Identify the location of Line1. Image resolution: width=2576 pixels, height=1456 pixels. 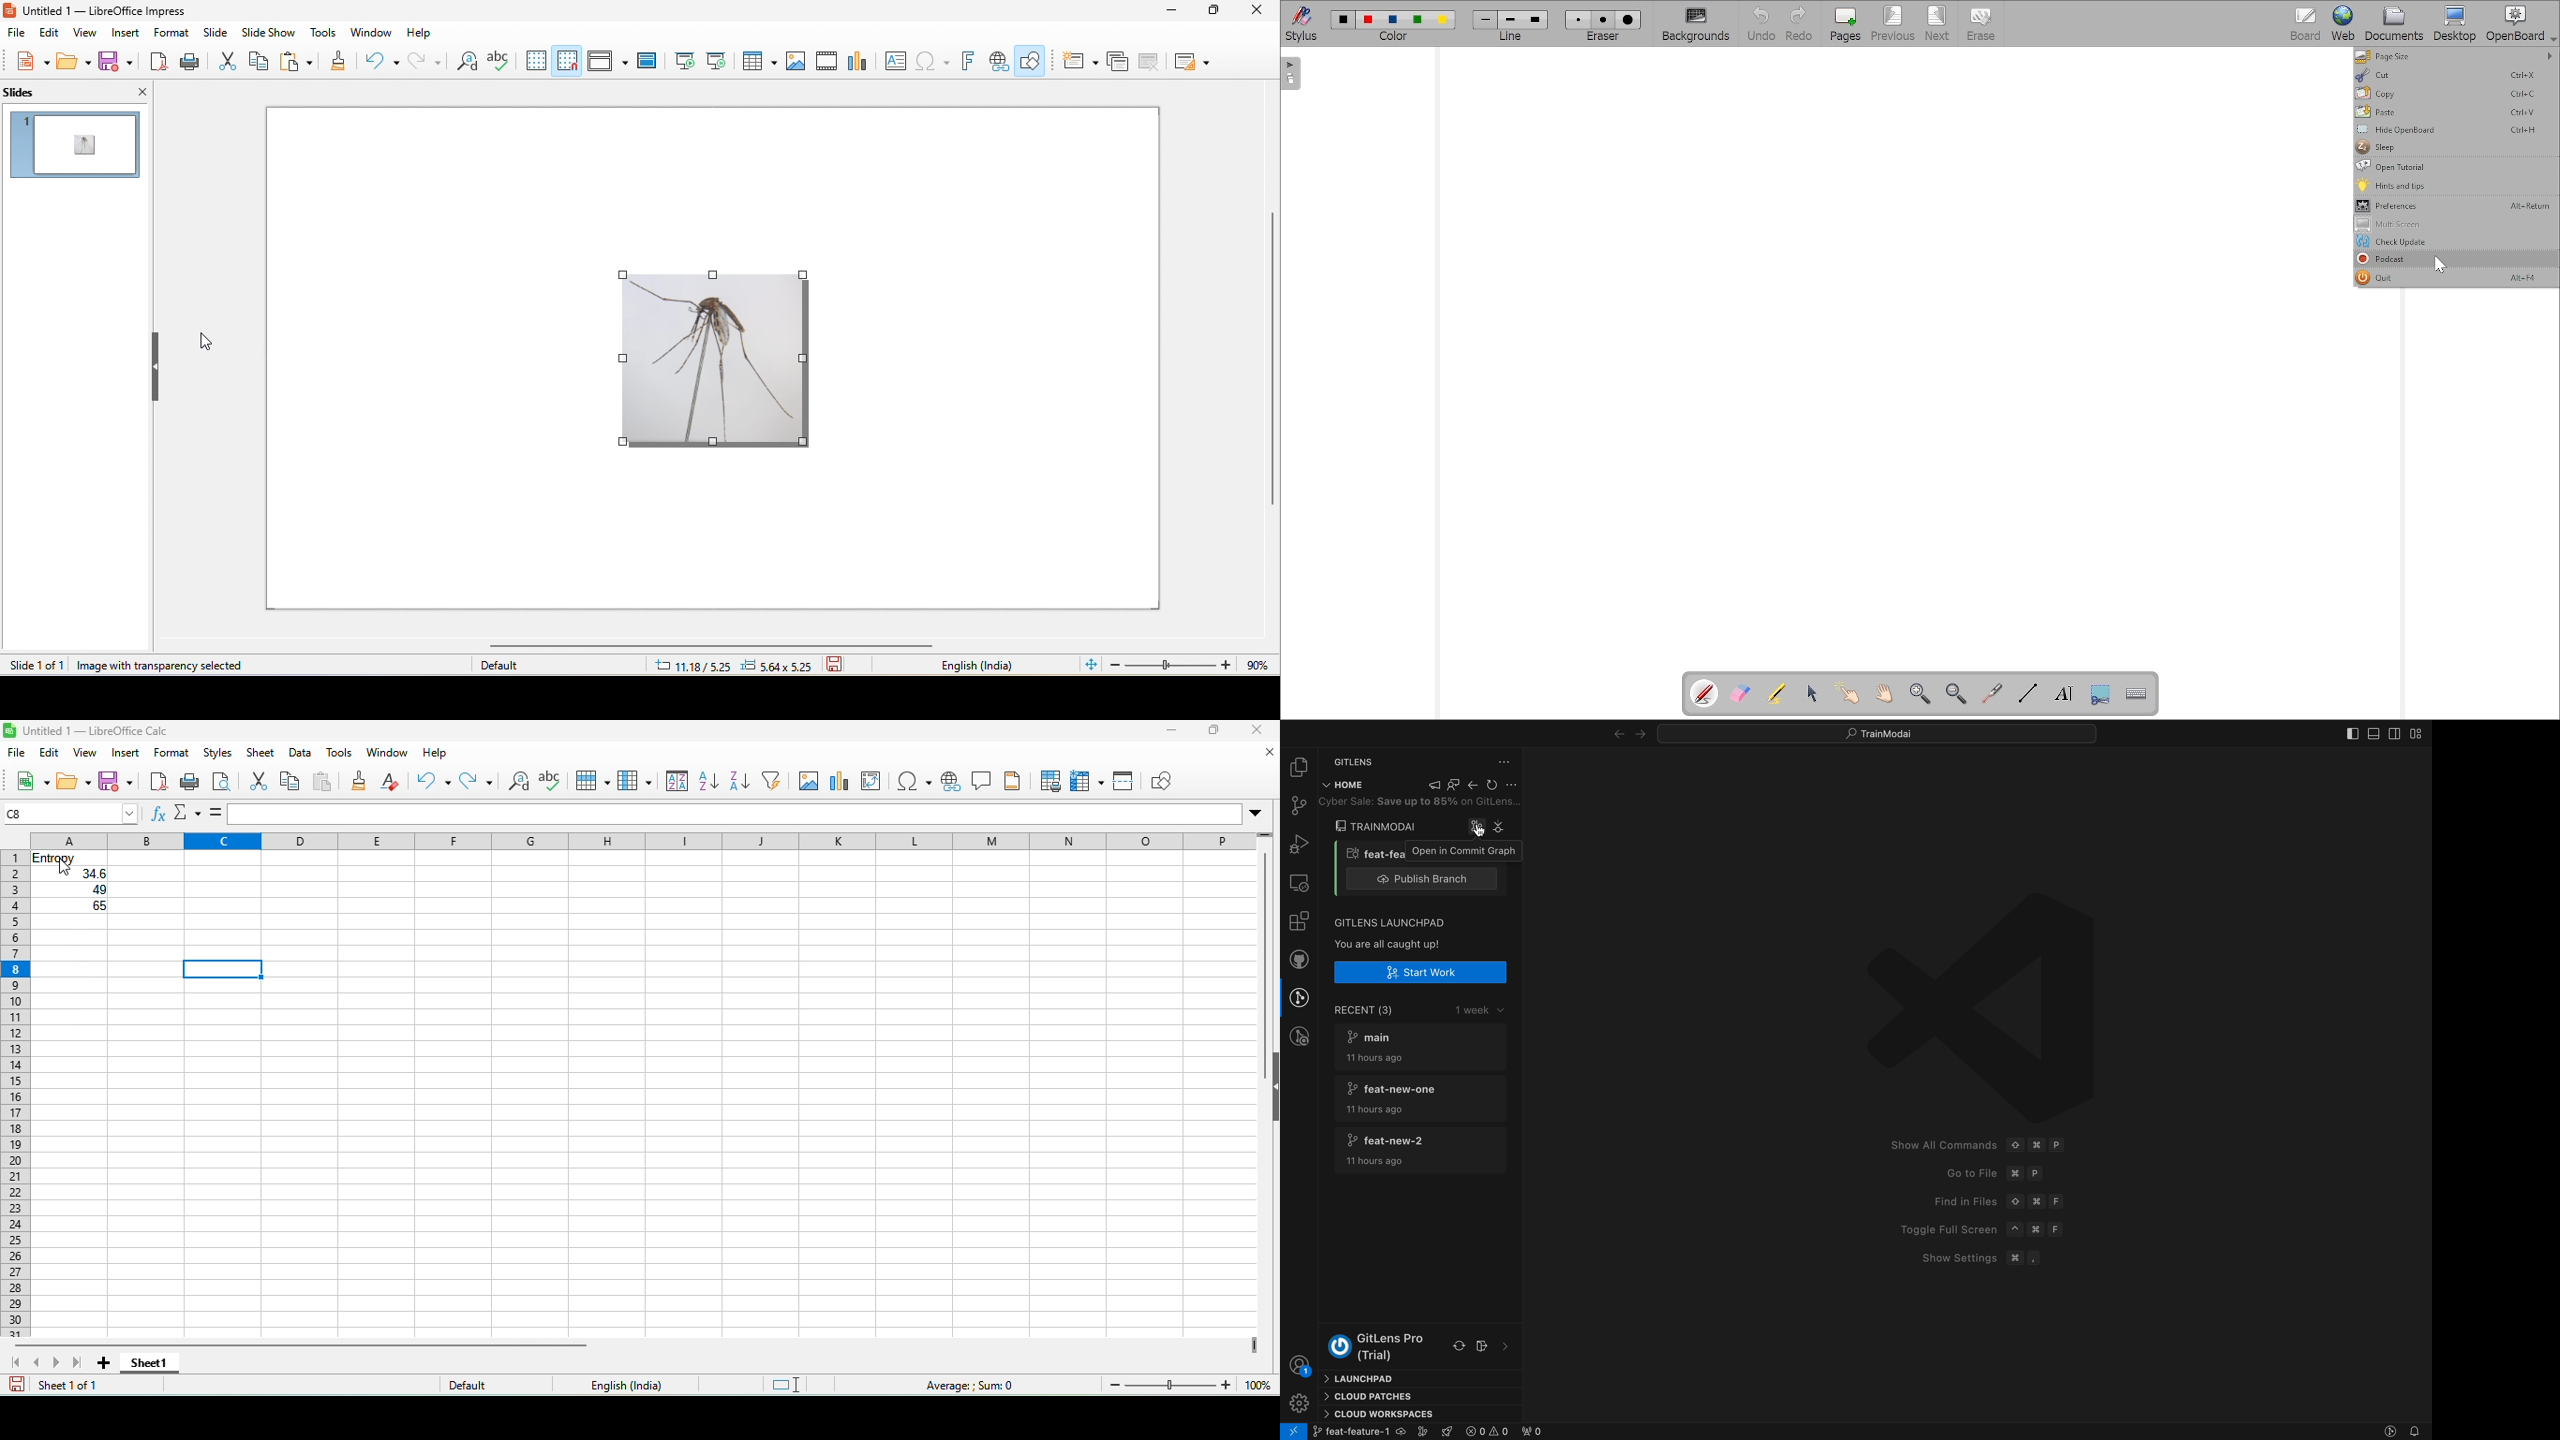
(1485, 19).